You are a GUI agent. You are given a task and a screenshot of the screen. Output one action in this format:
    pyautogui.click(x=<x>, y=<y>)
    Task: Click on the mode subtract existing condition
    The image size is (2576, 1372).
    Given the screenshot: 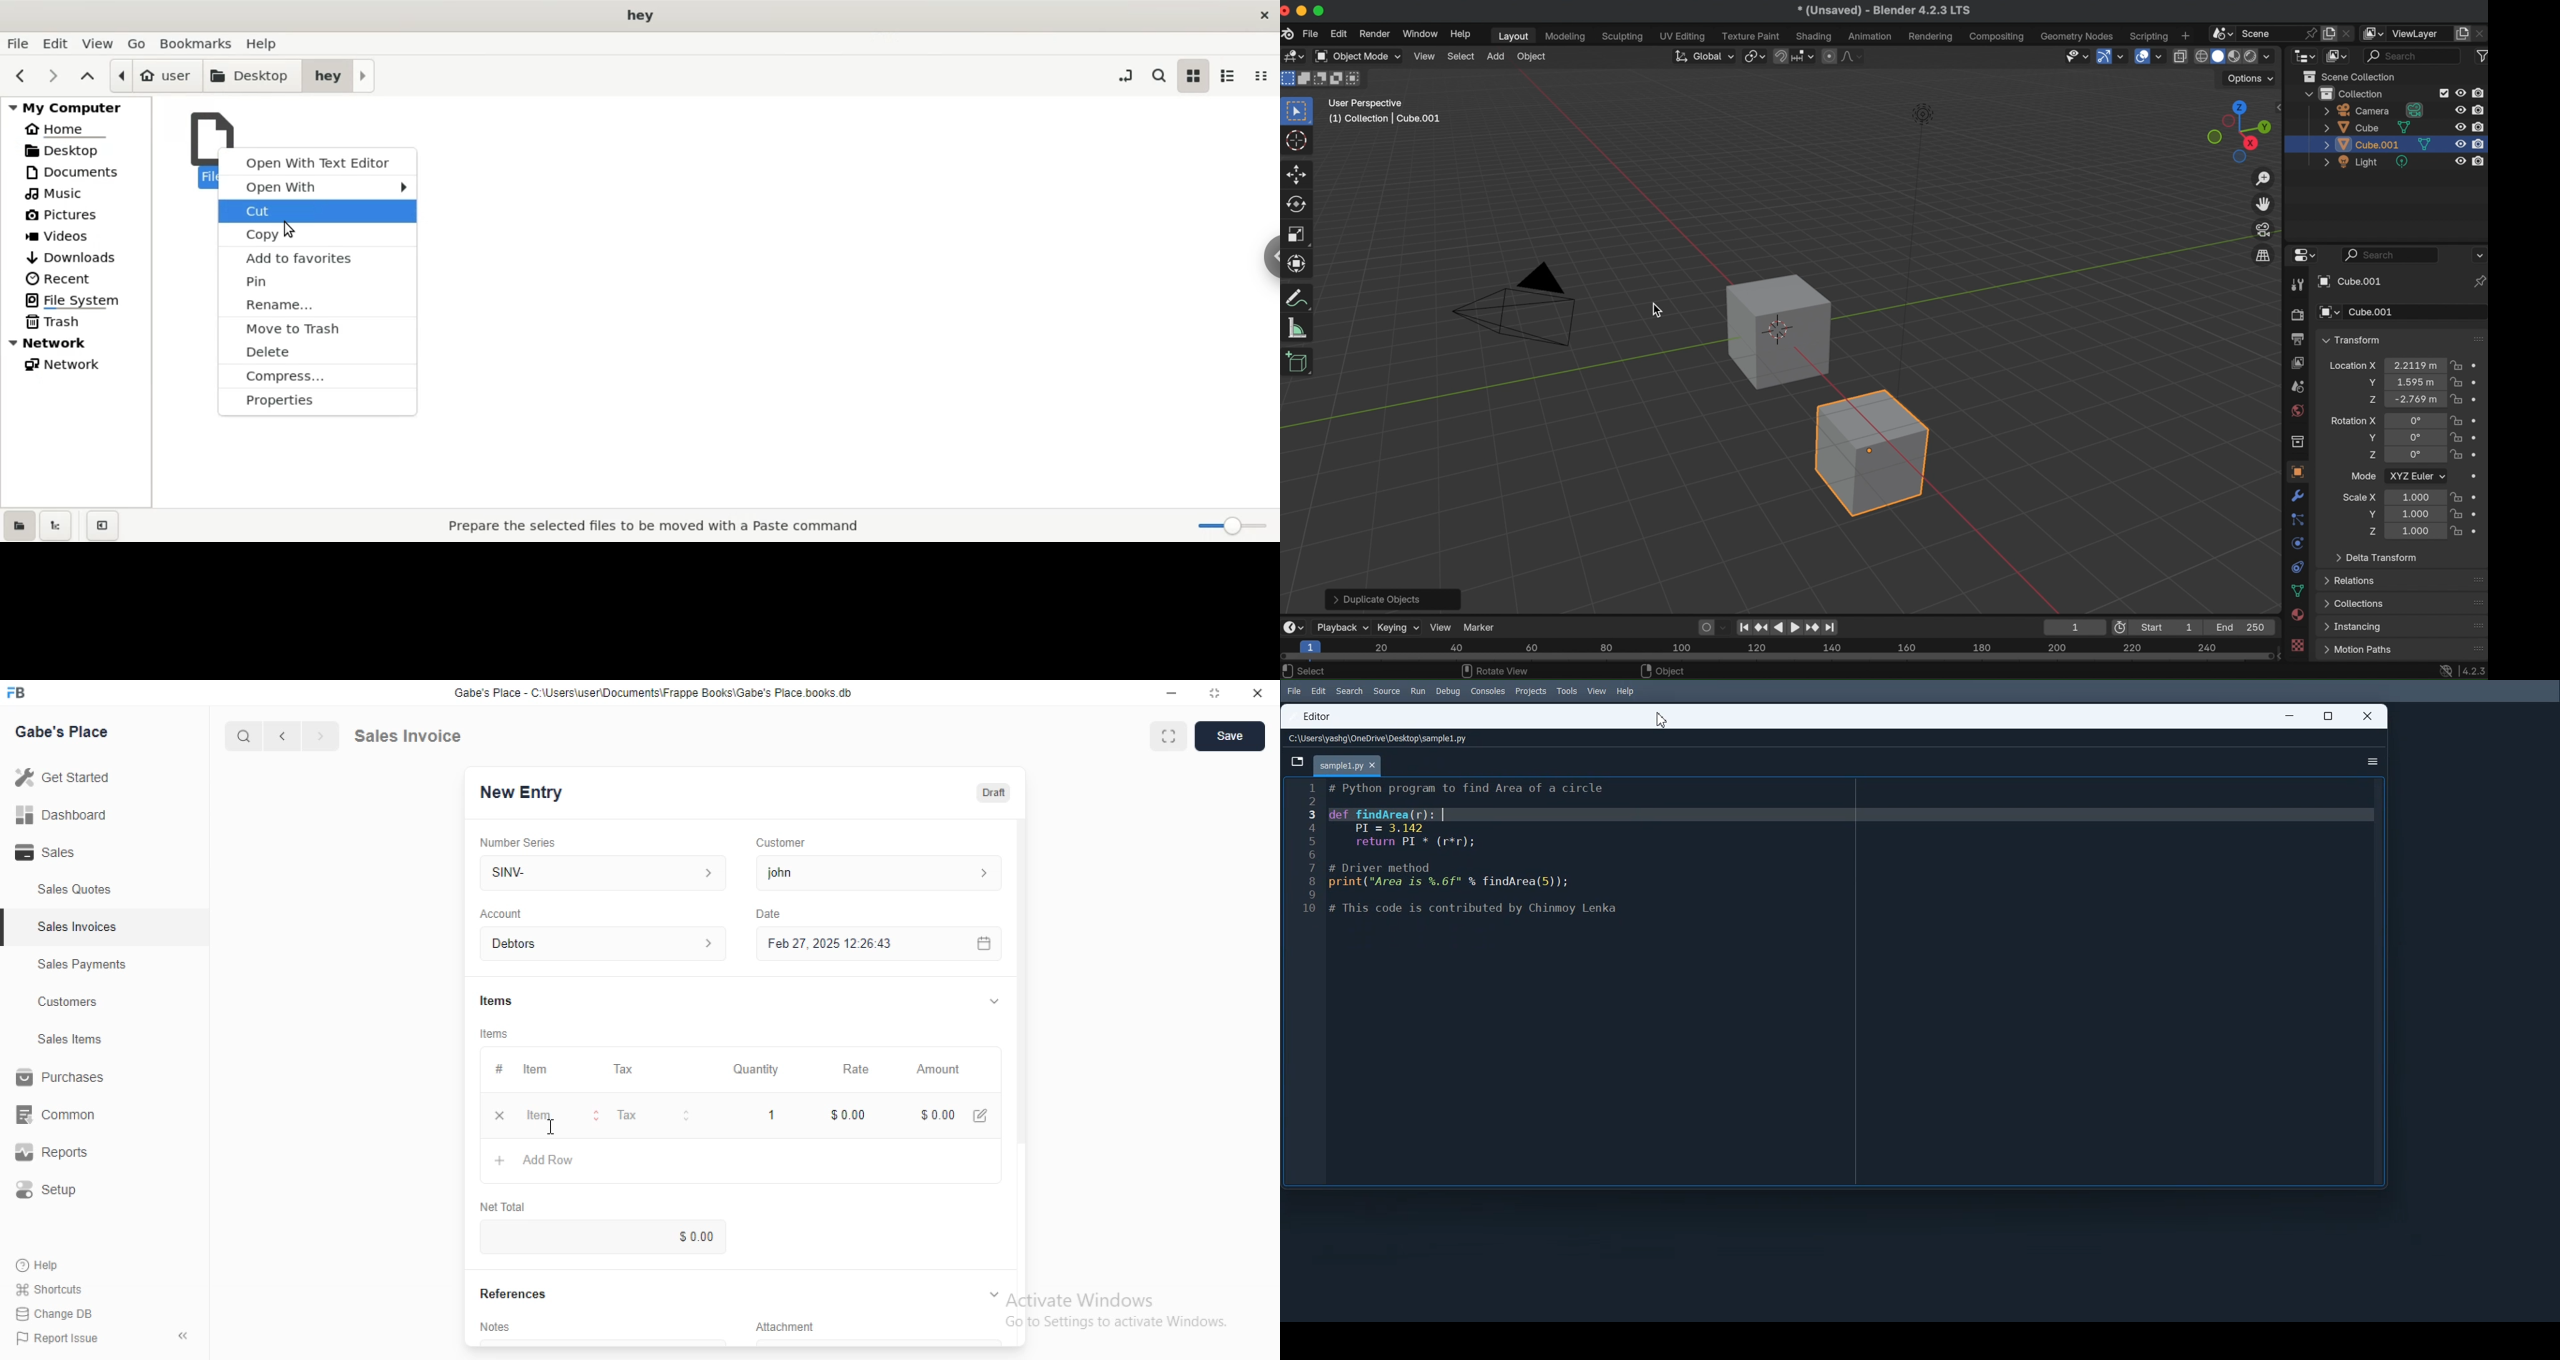 What is the action you would take?
    pyautogui.click(x=1321, y=79)
    